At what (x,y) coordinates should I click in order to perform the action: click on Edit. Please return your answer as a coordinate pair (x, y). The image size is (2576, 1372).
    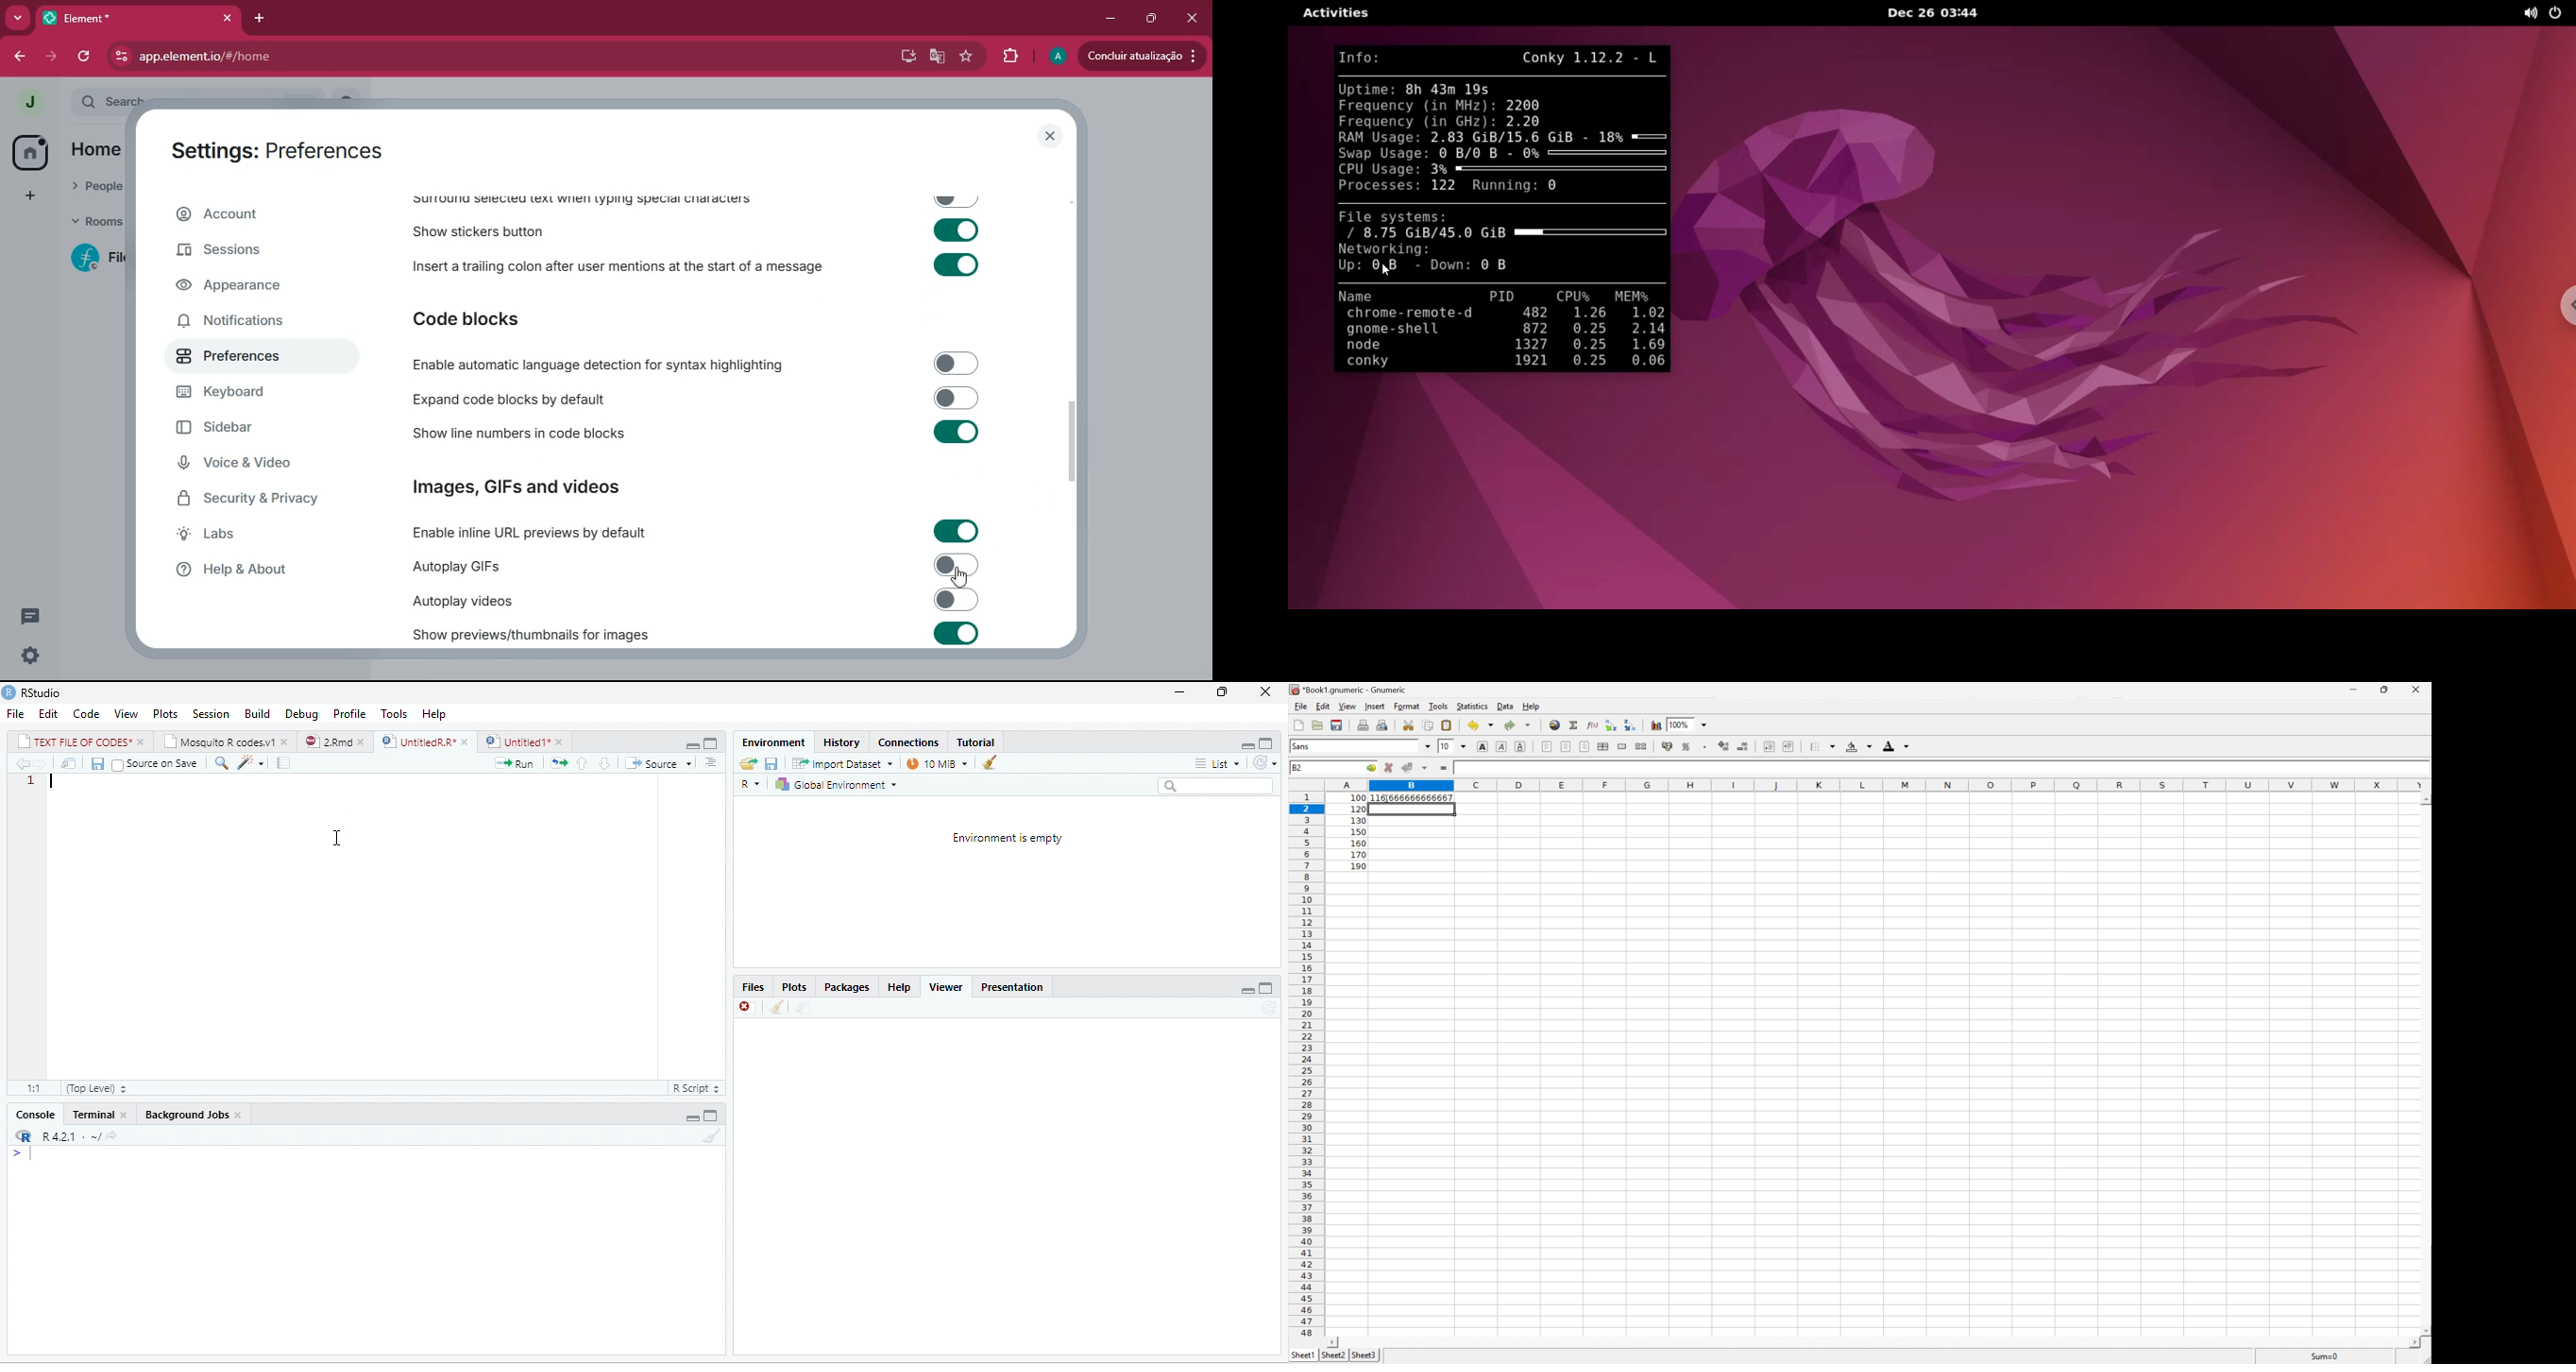
    Looking at the image, I should click on (48, 714).